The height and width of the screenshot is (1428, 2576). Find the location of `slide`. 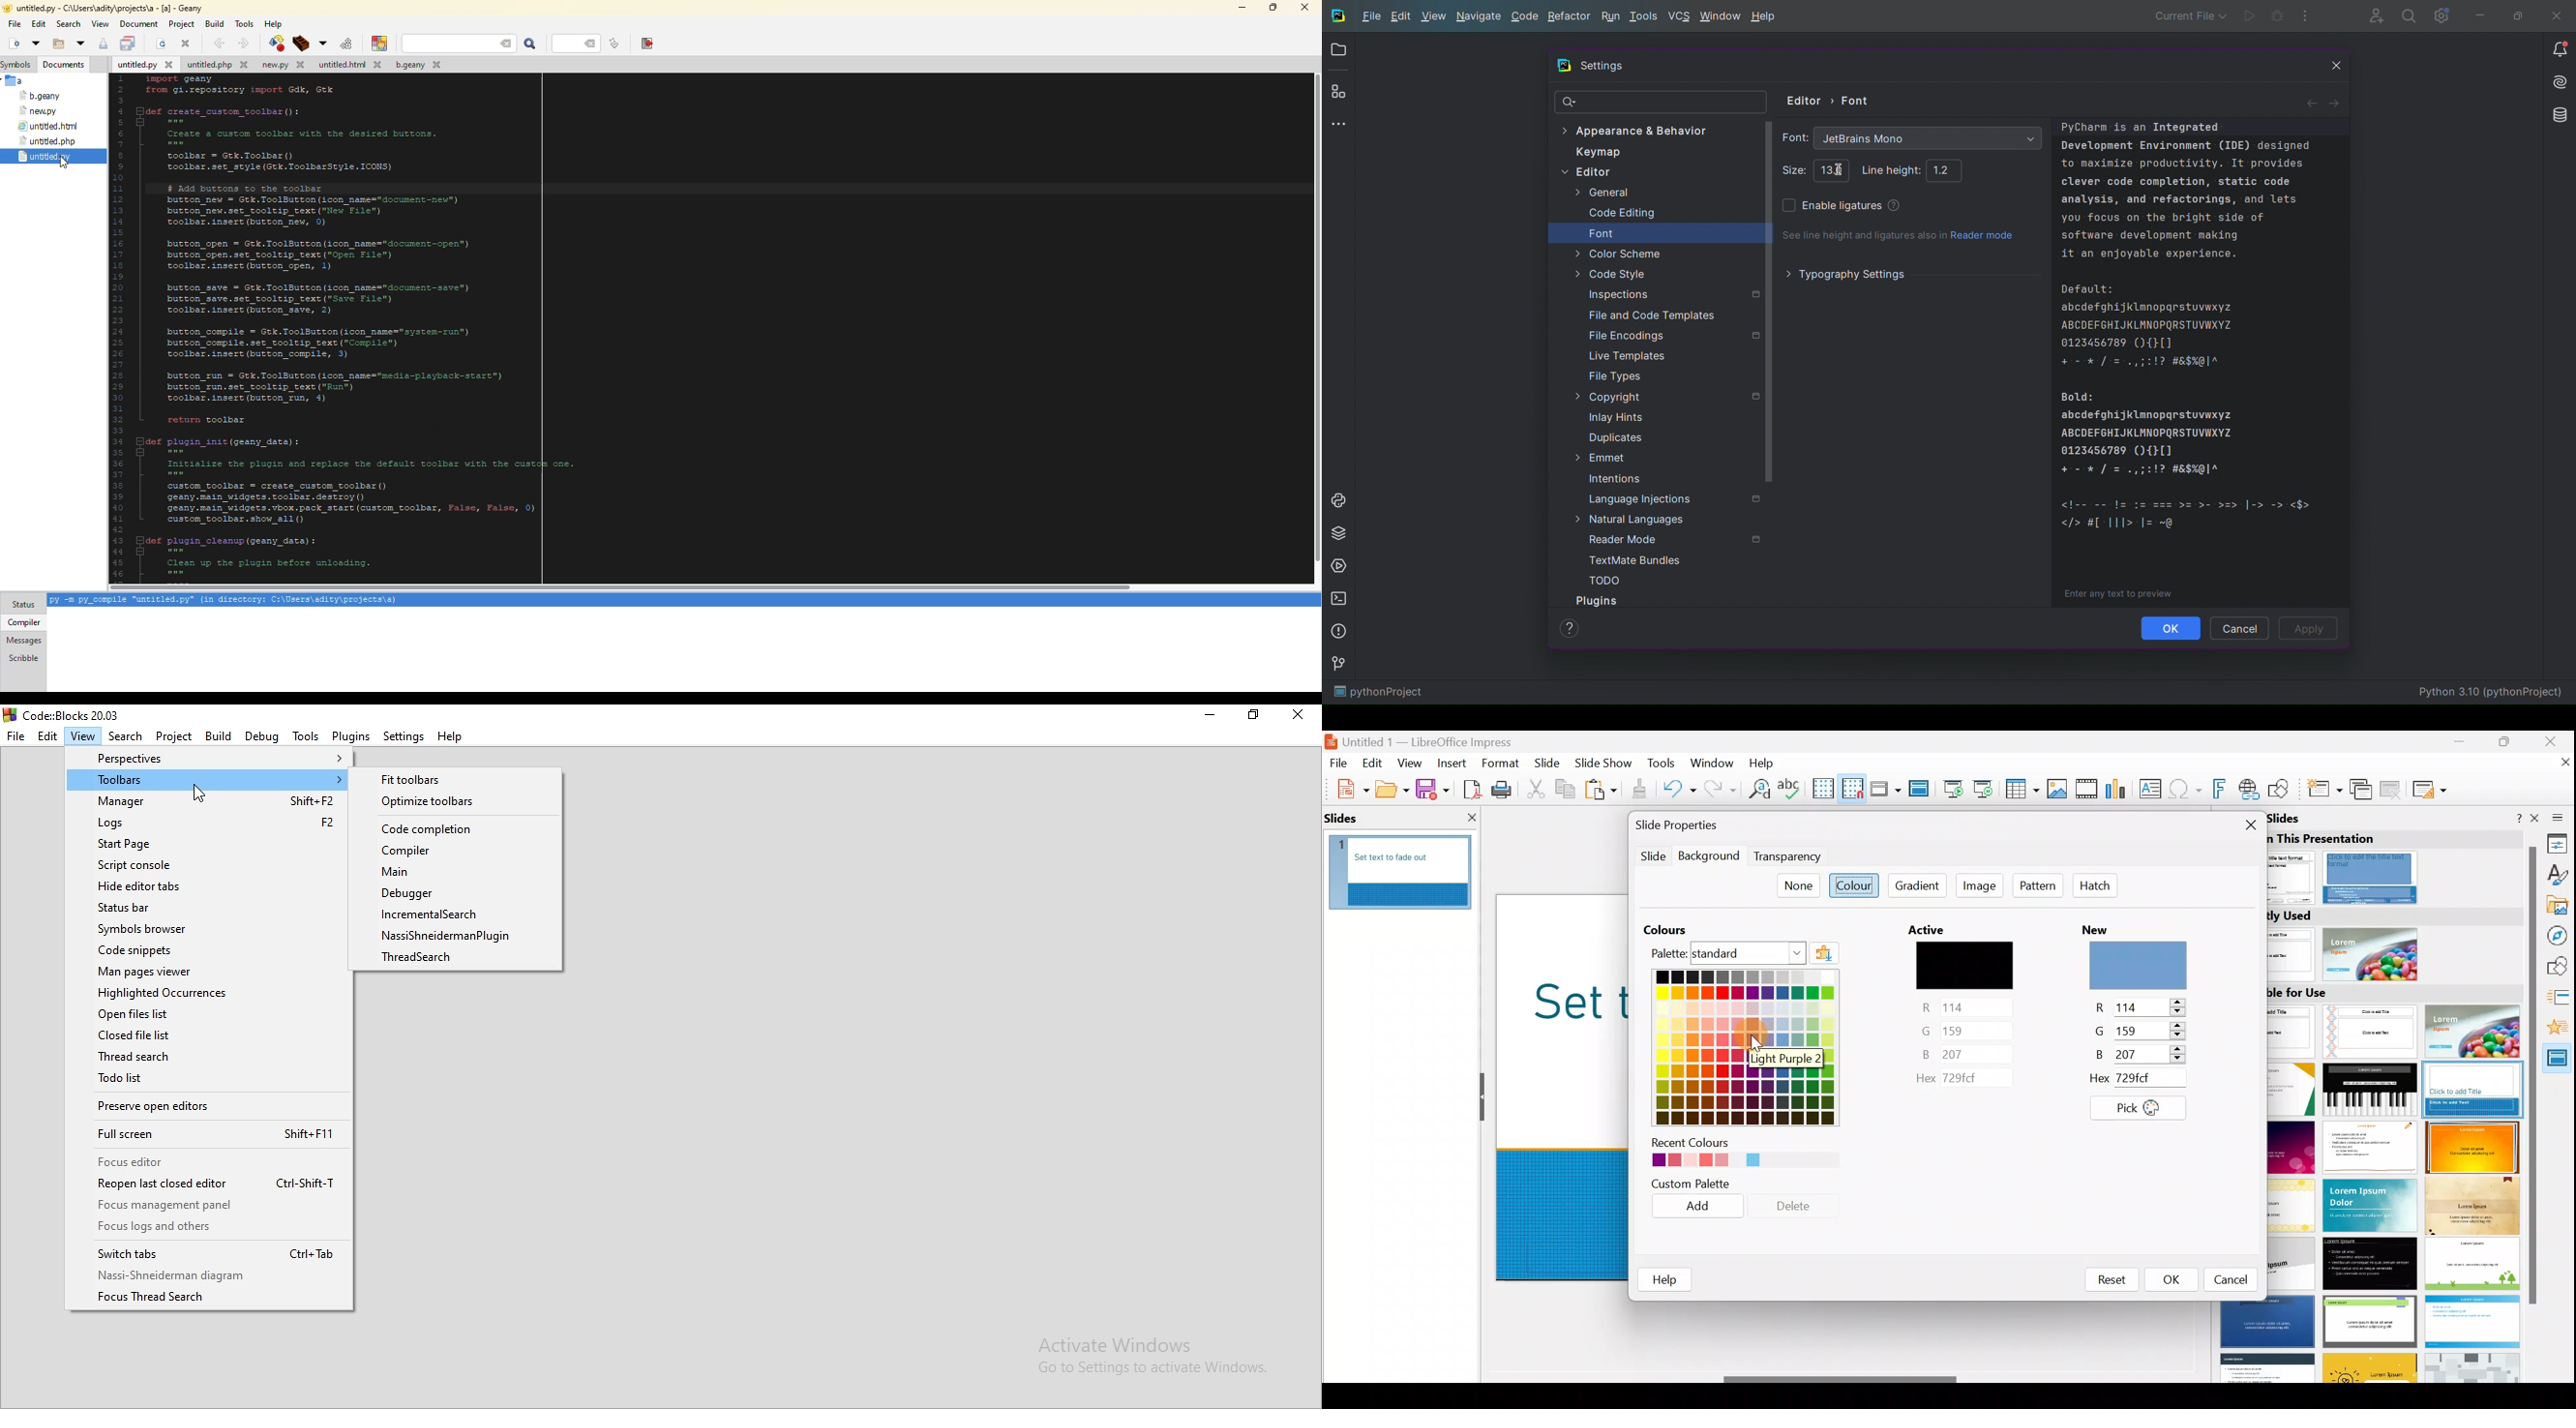

slide is located at coordinates (1347, 819).